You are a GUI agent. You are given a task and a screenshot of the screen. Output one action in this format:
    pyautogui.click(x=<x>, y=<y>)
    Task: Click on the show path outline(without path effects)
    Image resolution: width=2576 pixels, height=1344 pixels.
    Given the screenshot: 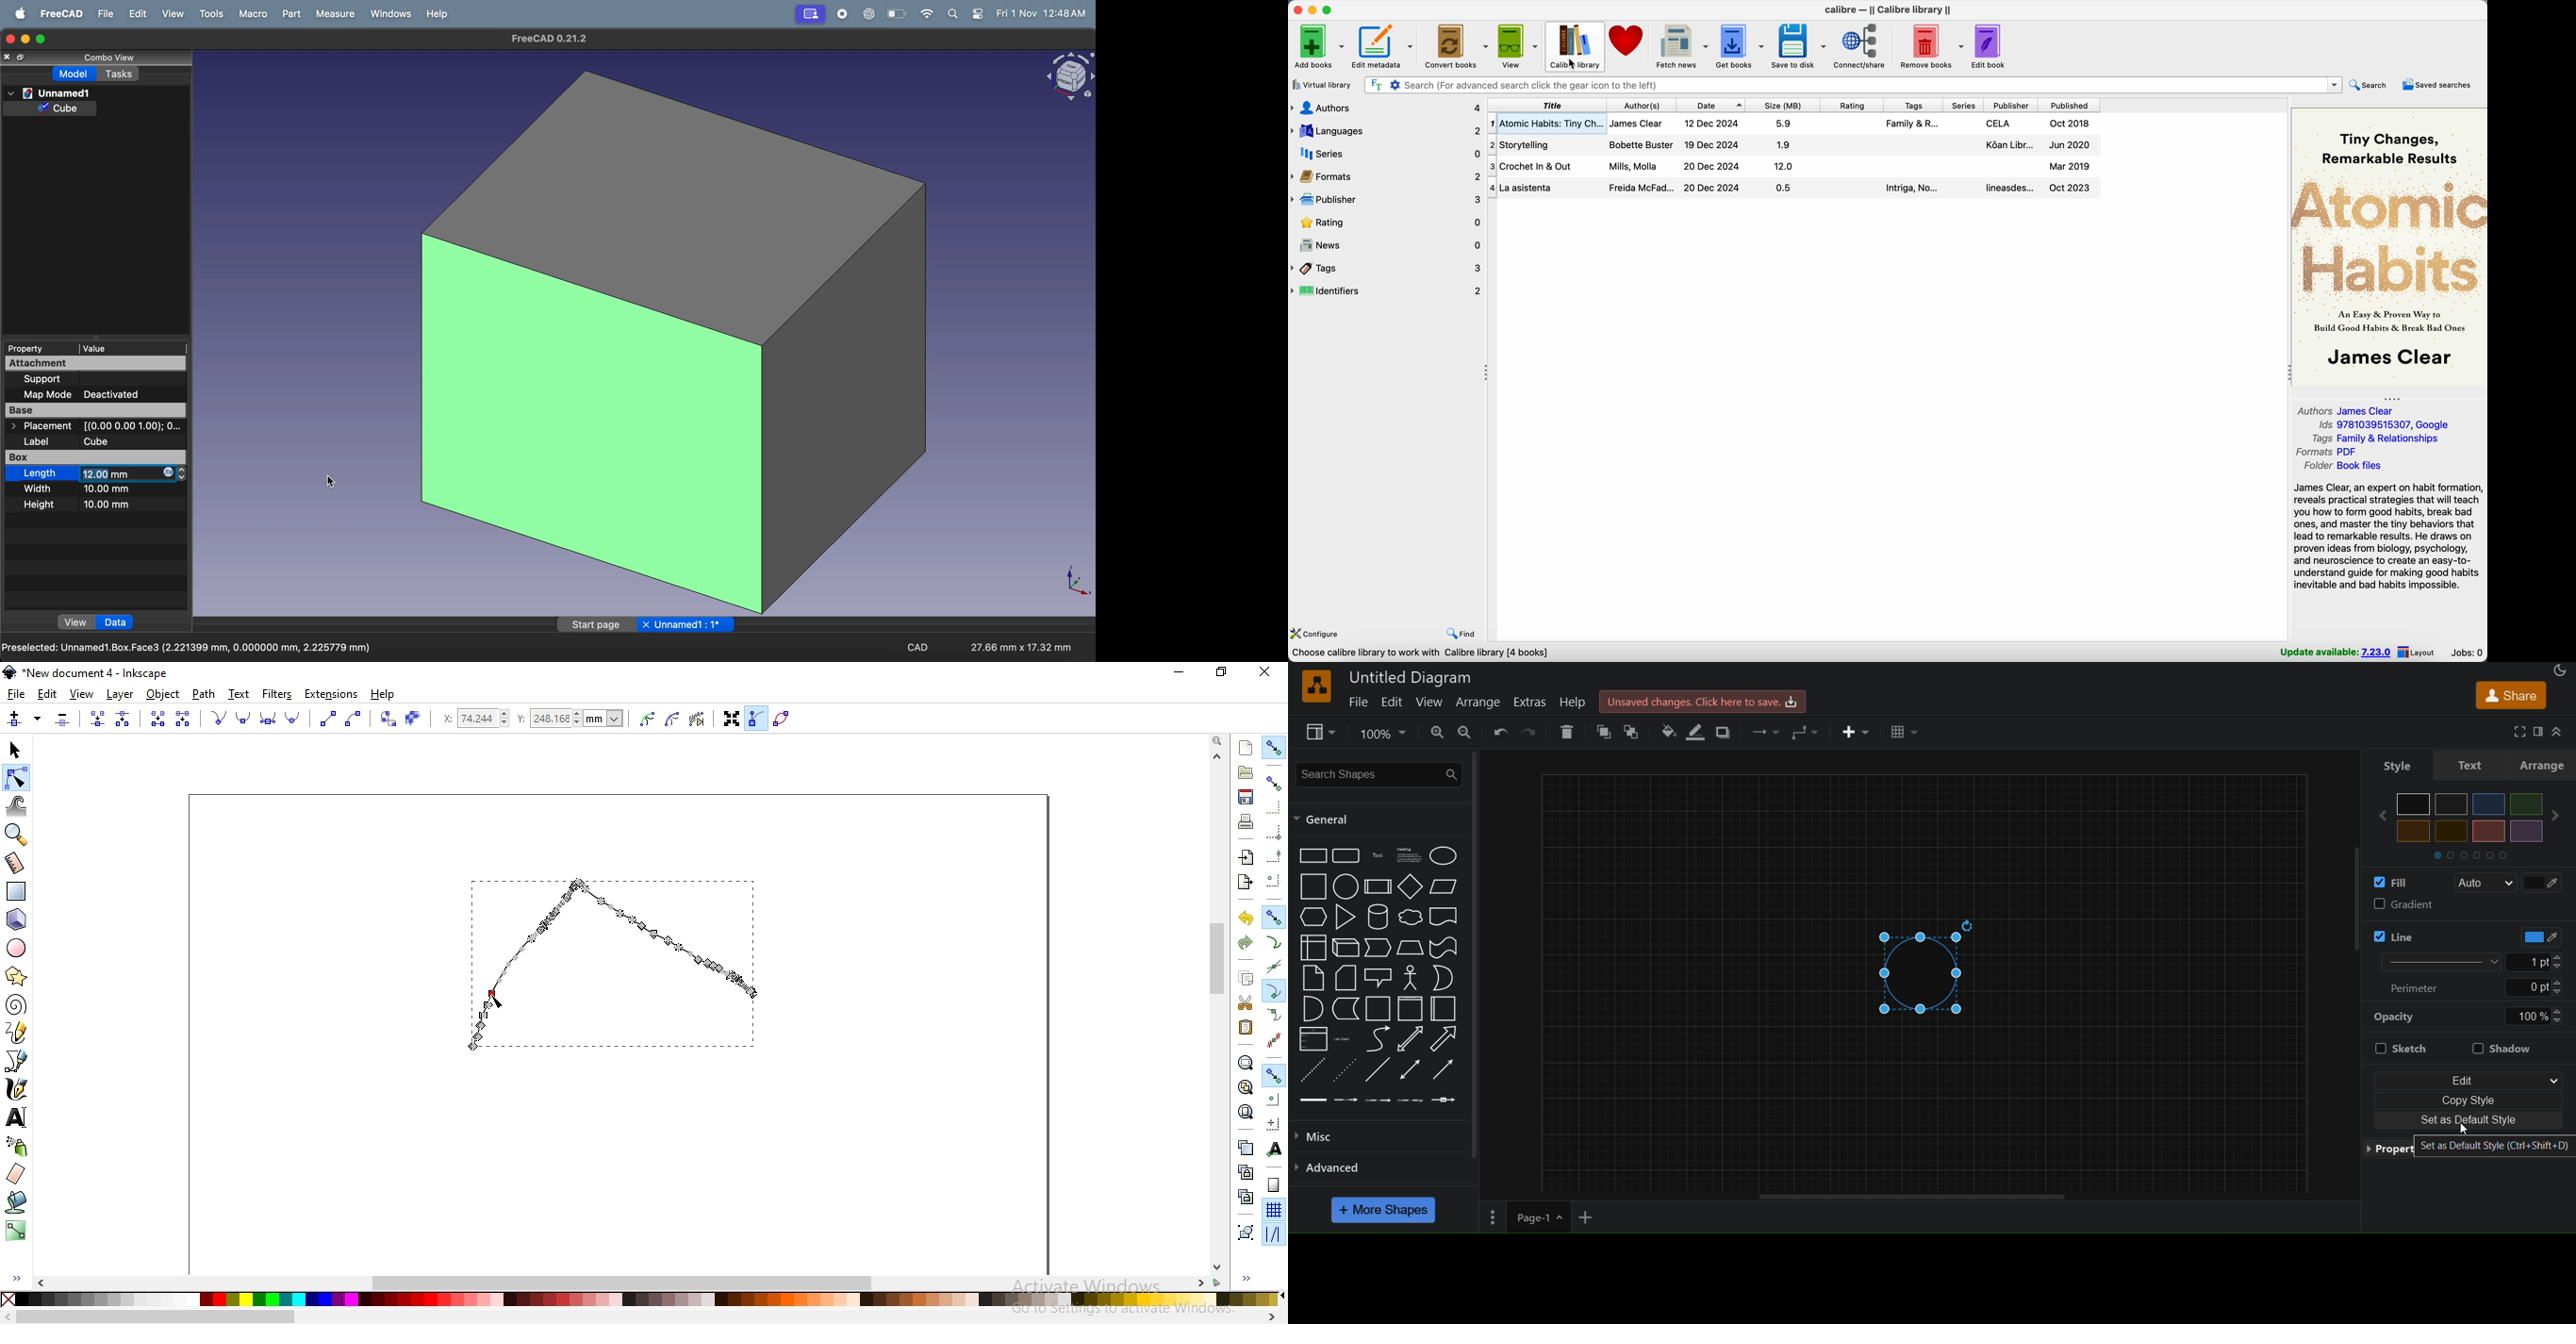 What is the action you would take?
    pyautogui.click(x=784, y=718)
    